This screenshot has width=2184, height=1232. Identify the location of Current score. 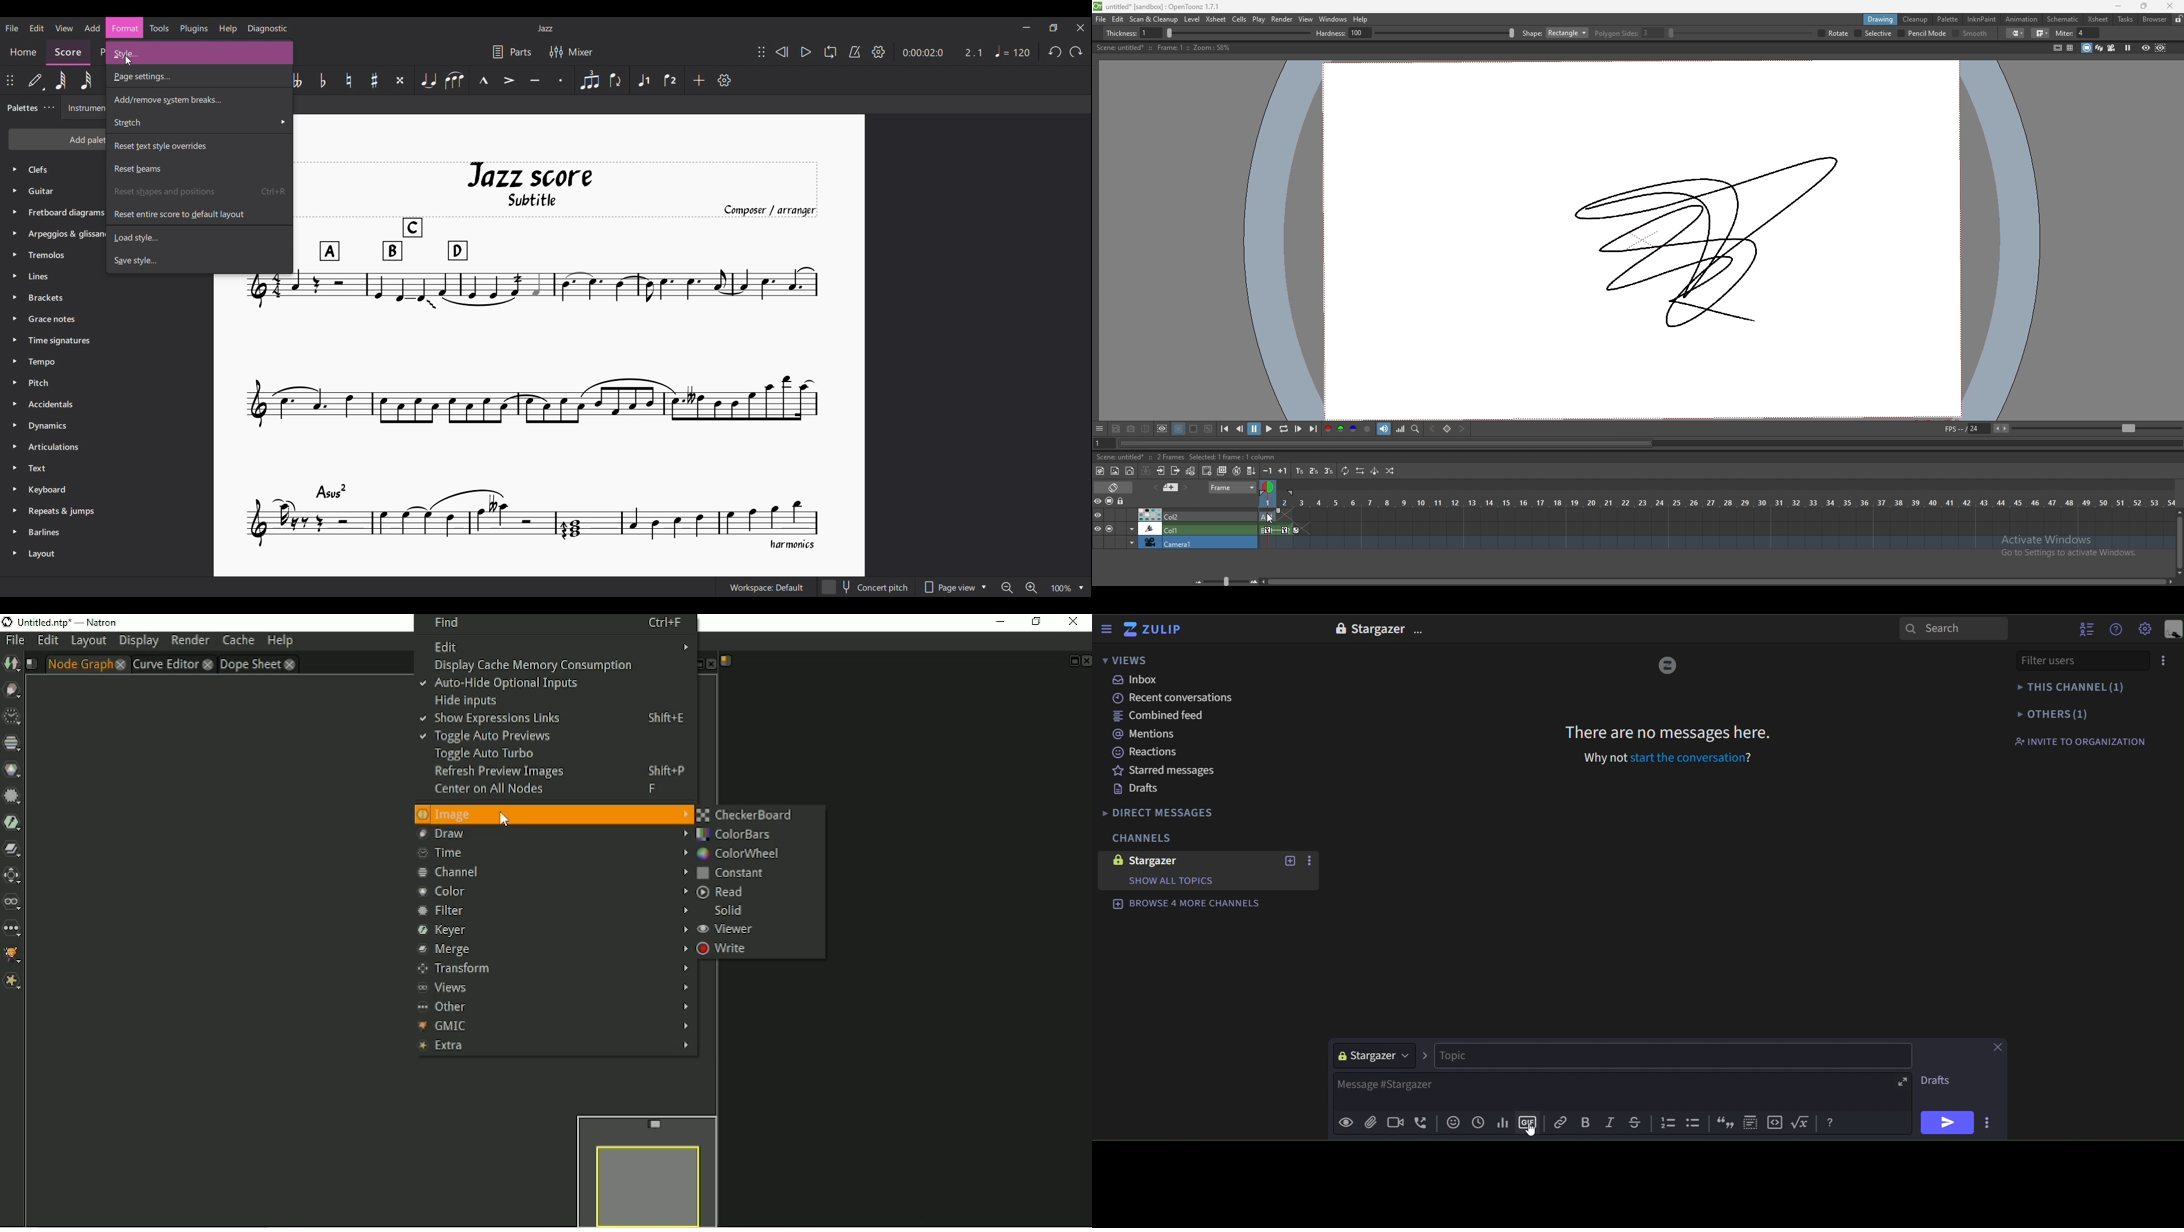
(537, 356).